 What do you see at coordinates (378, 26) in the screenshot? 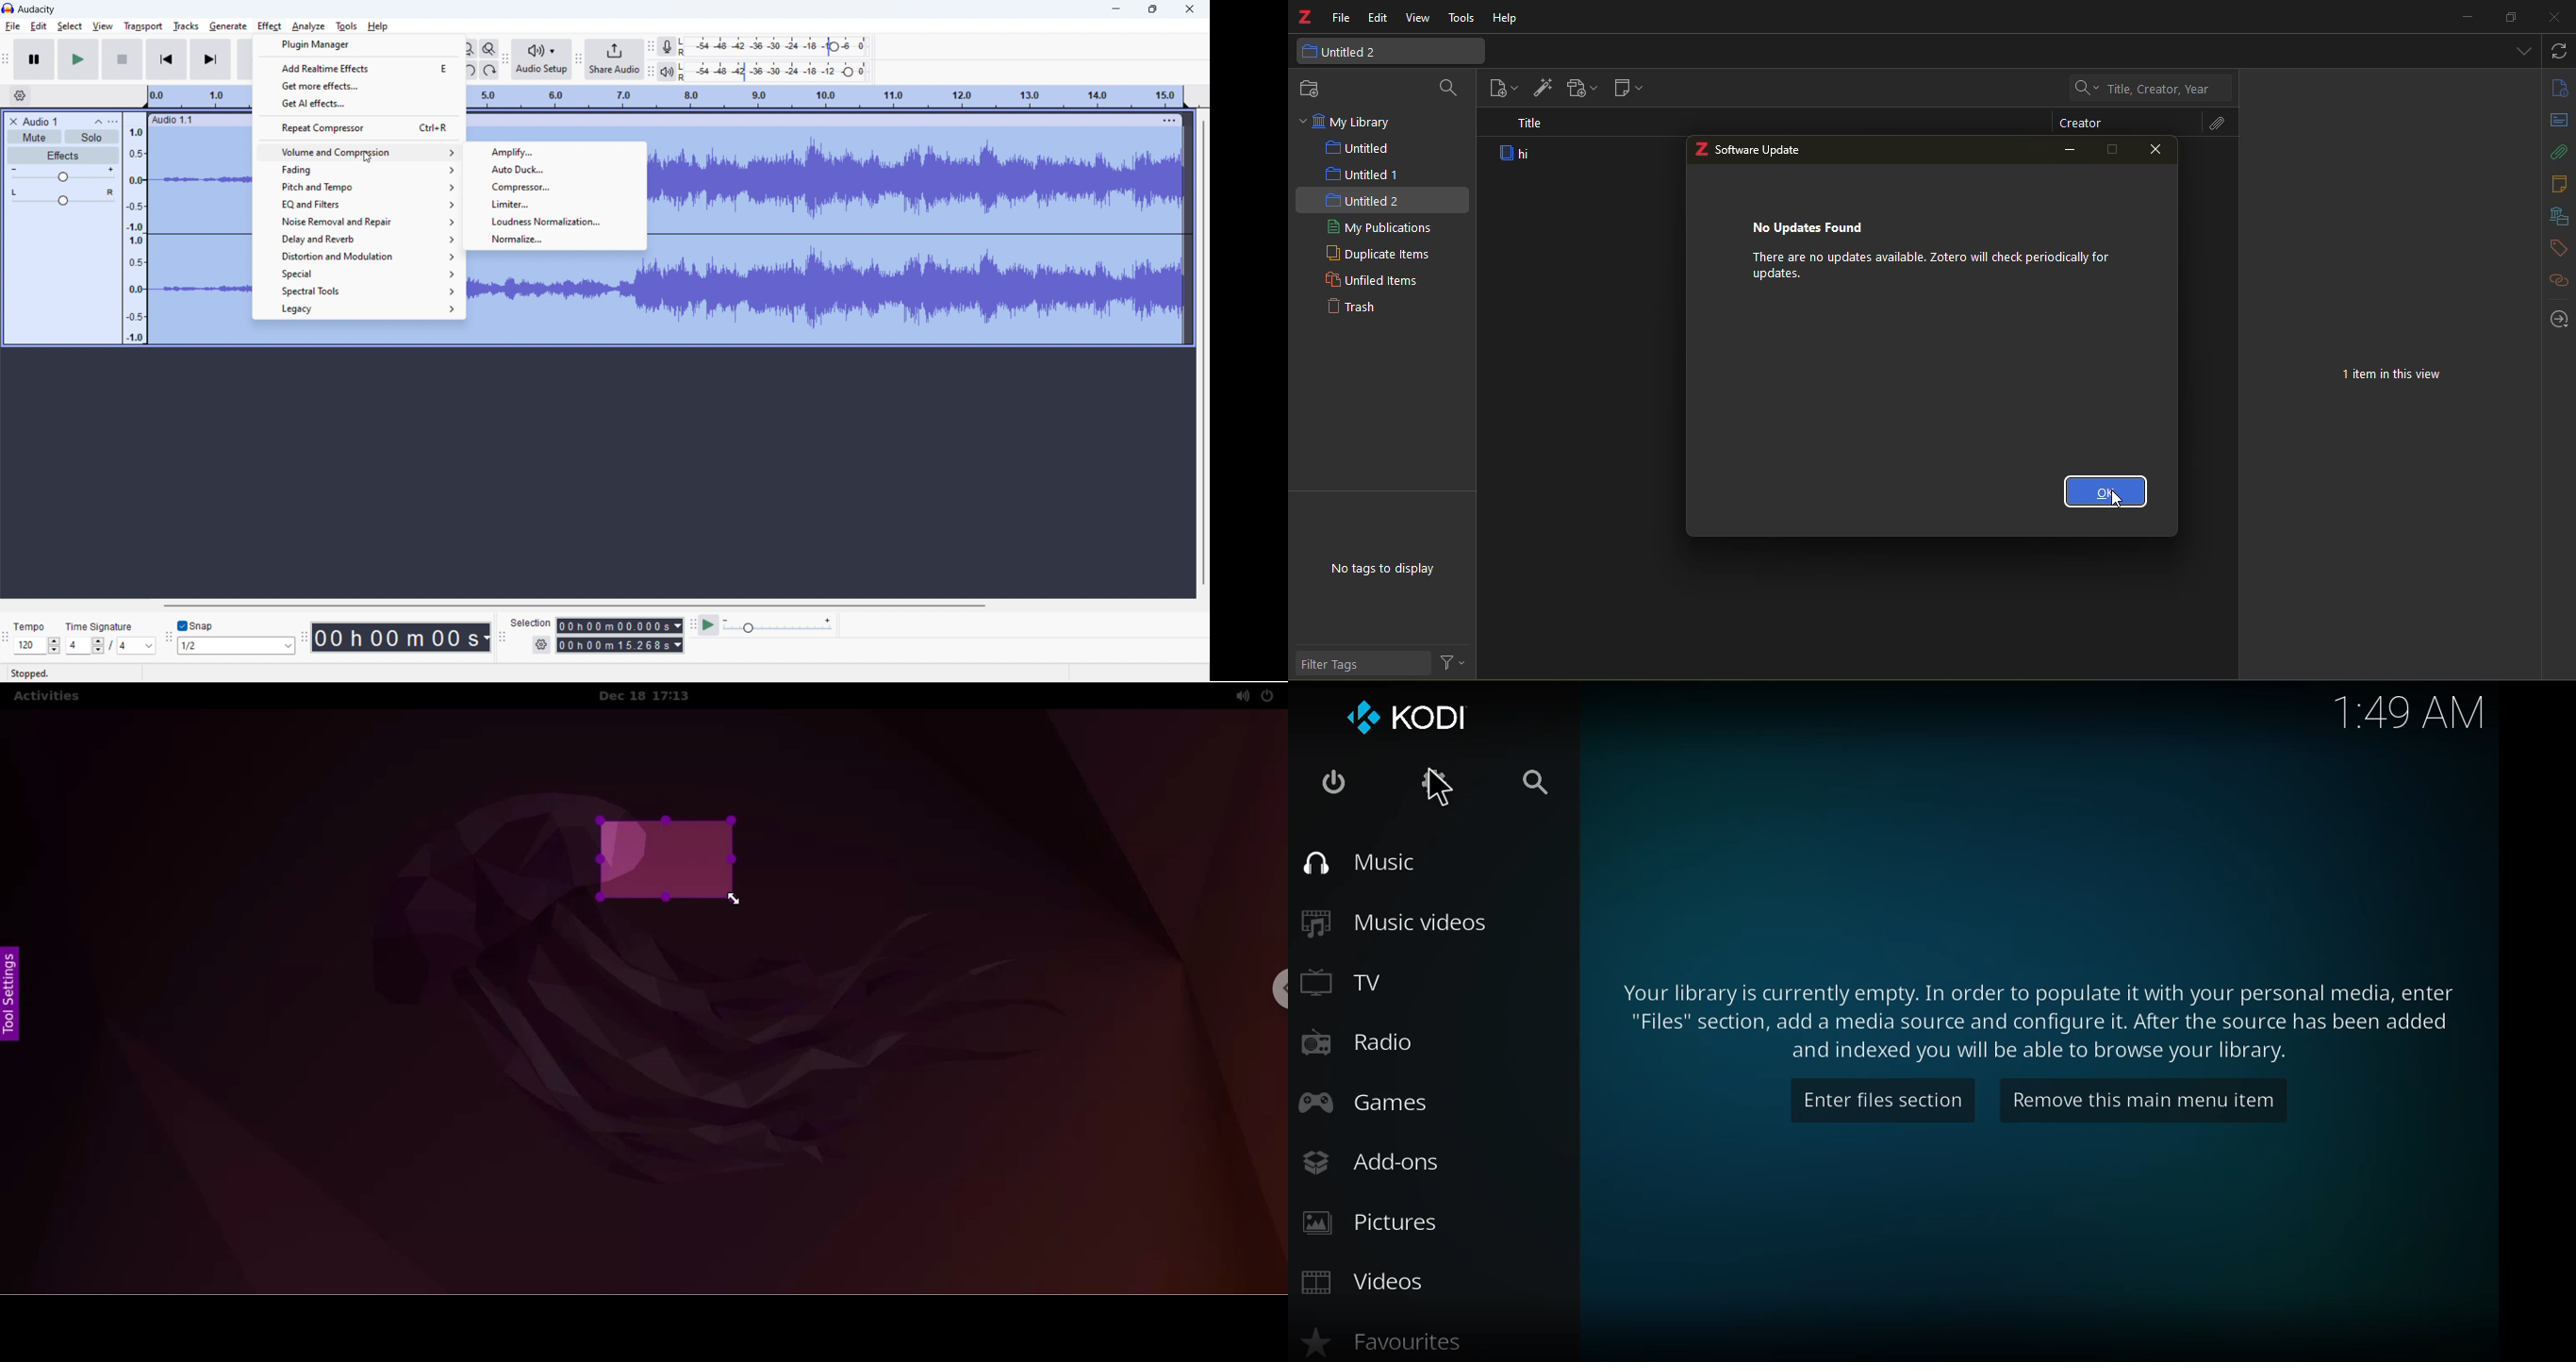
I see `help` at bounding box center [378, 26].